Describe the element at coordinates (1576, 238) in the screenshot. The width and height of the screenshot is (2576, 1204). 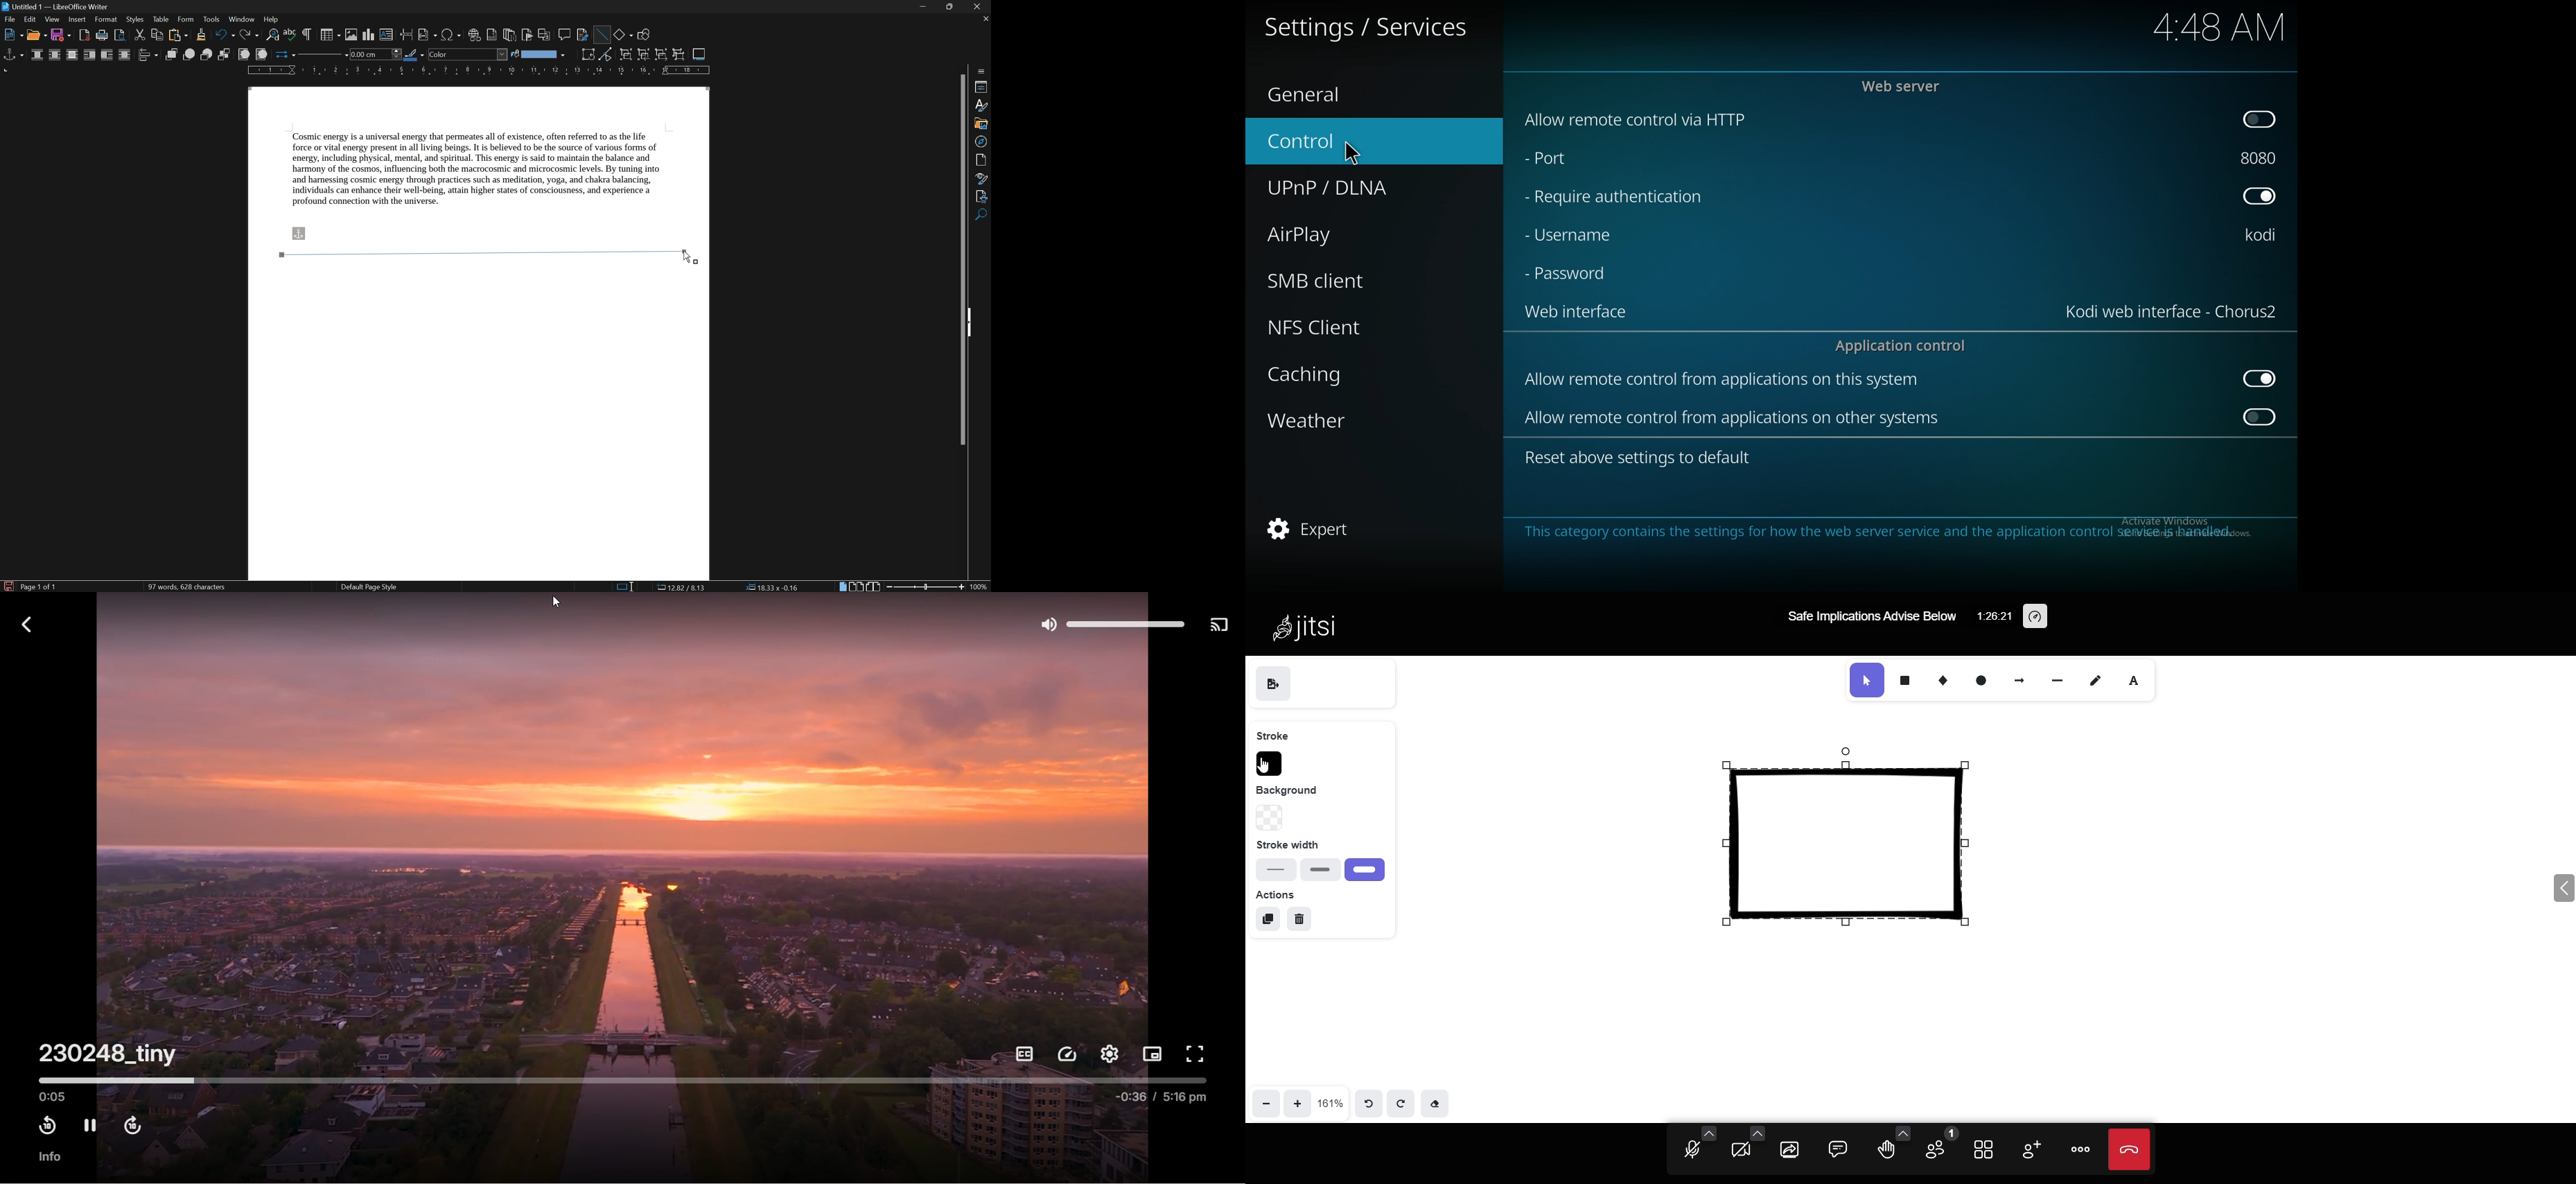
I see `username` at that location.